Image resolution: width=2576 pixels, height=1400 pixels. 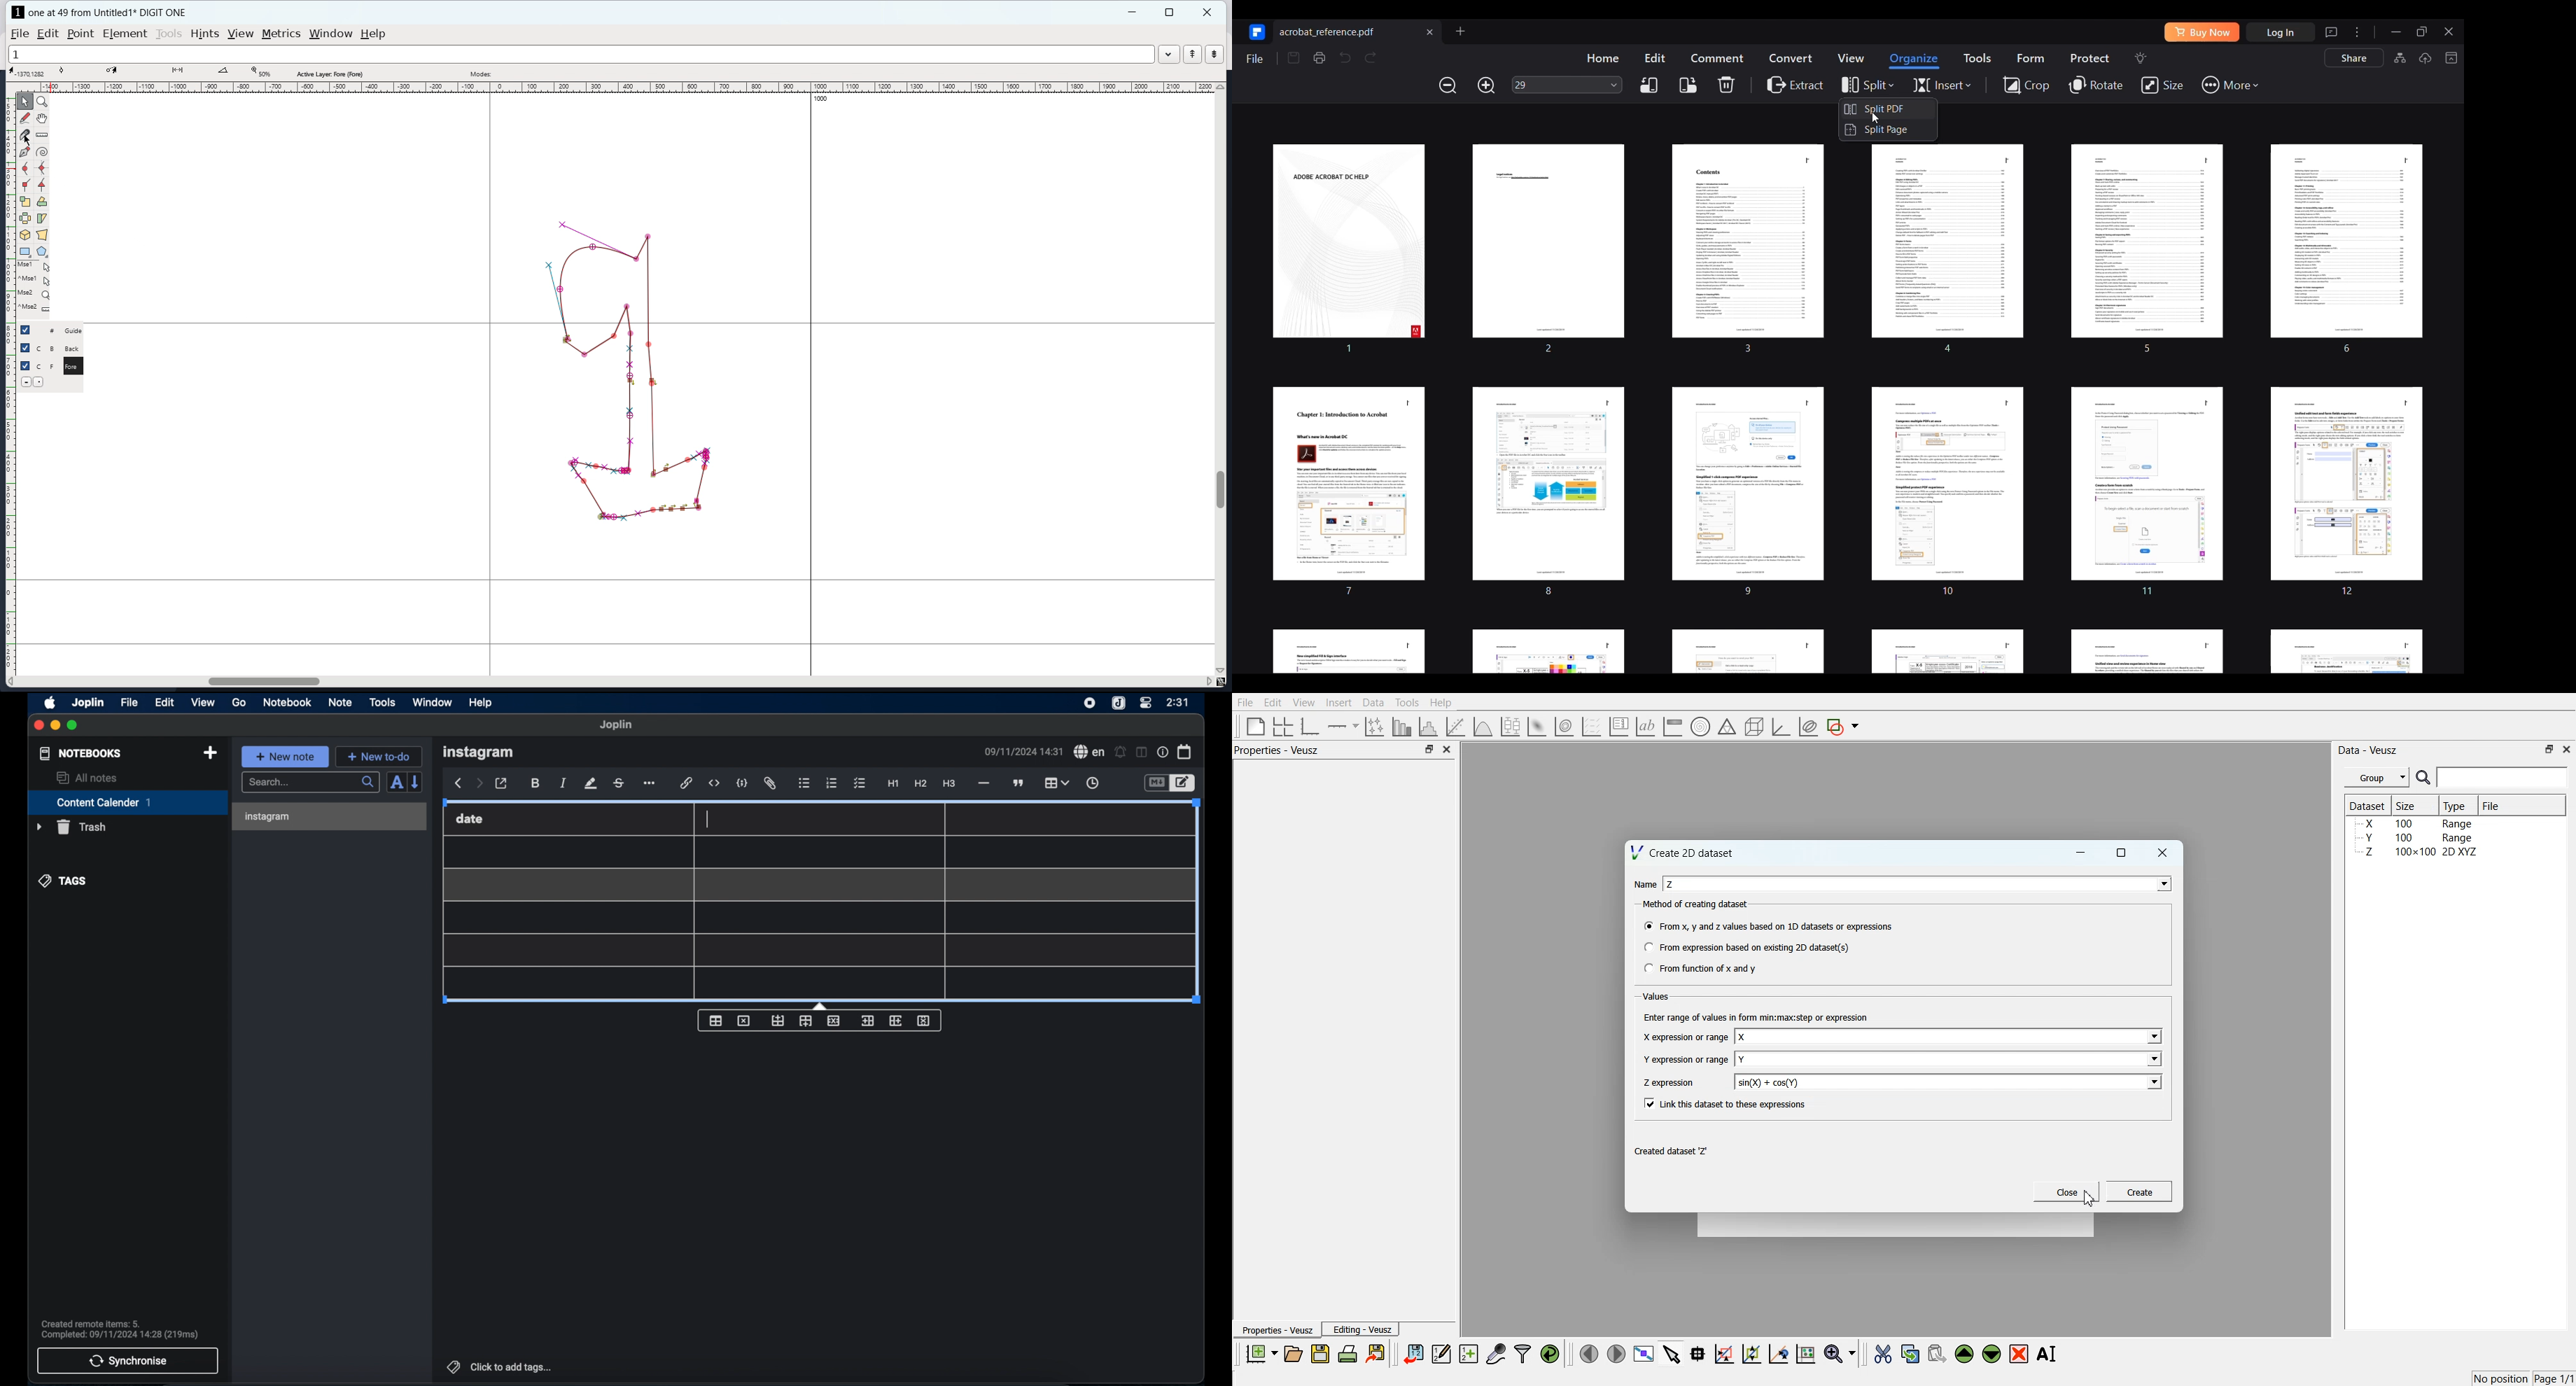 I want to click on view, so click(x=240, y=34).